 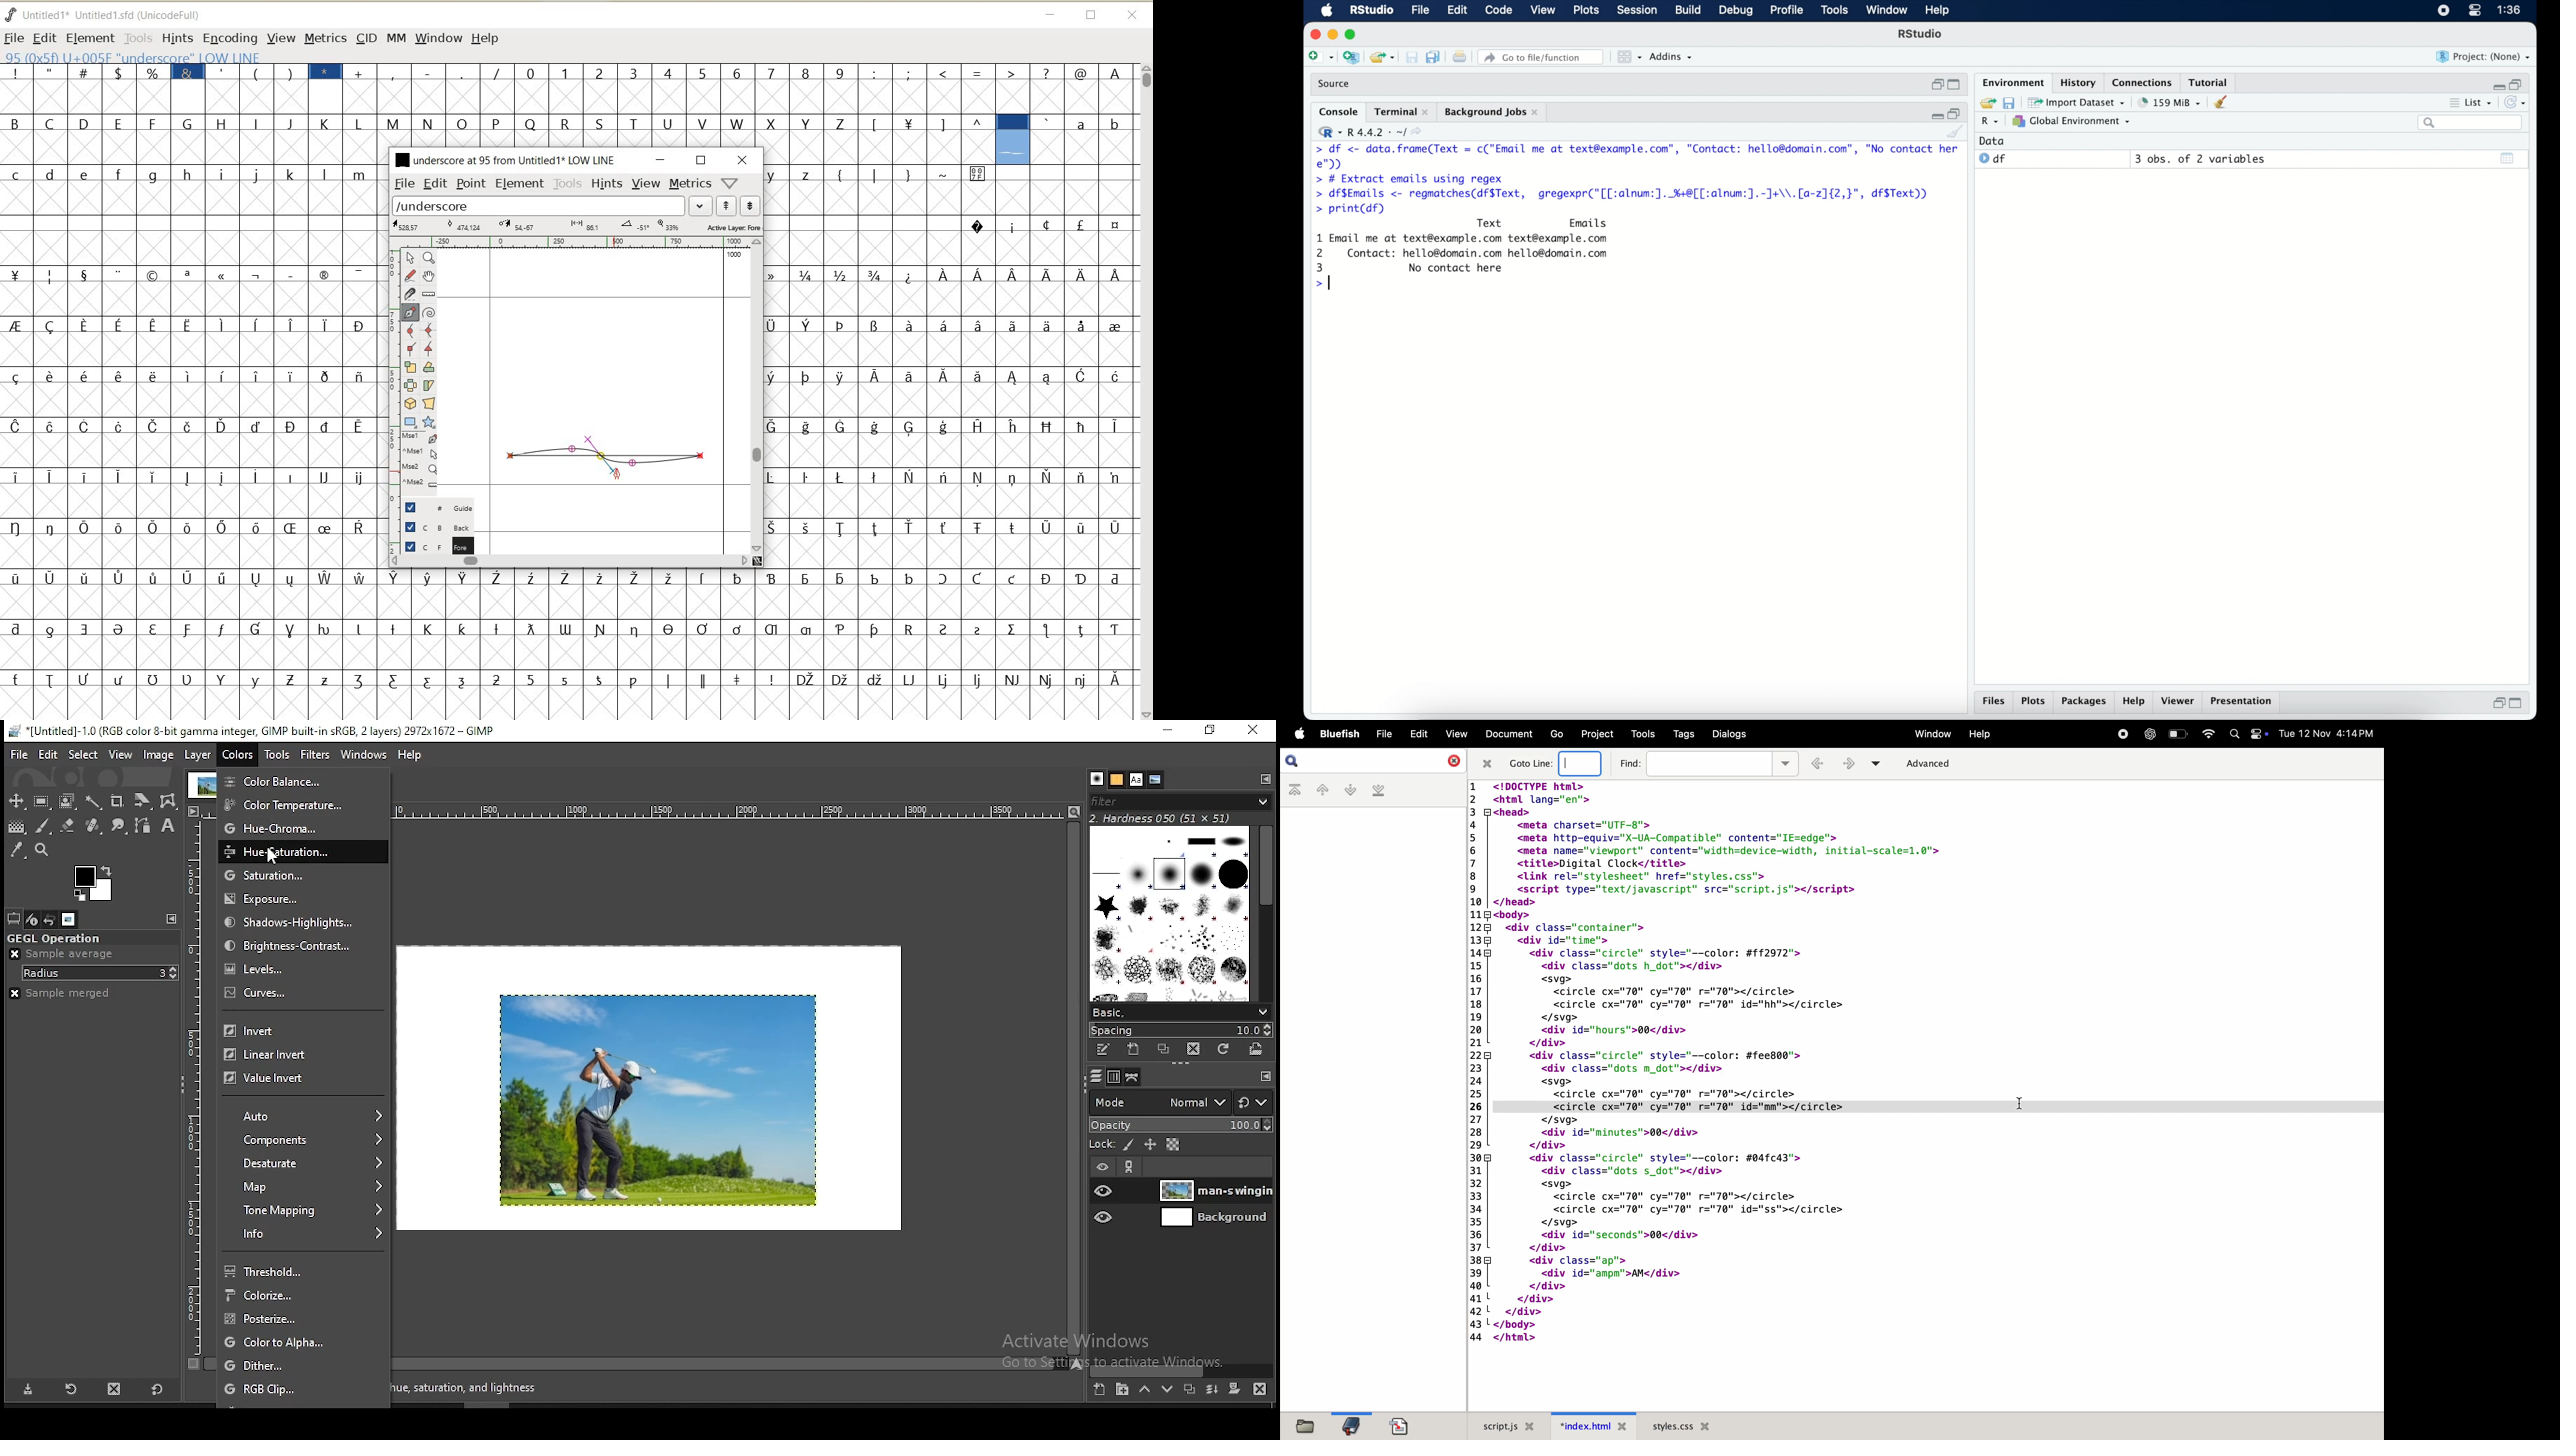 I want to click on GLYPHY CHARACTERS, so click(x=879, y=407).